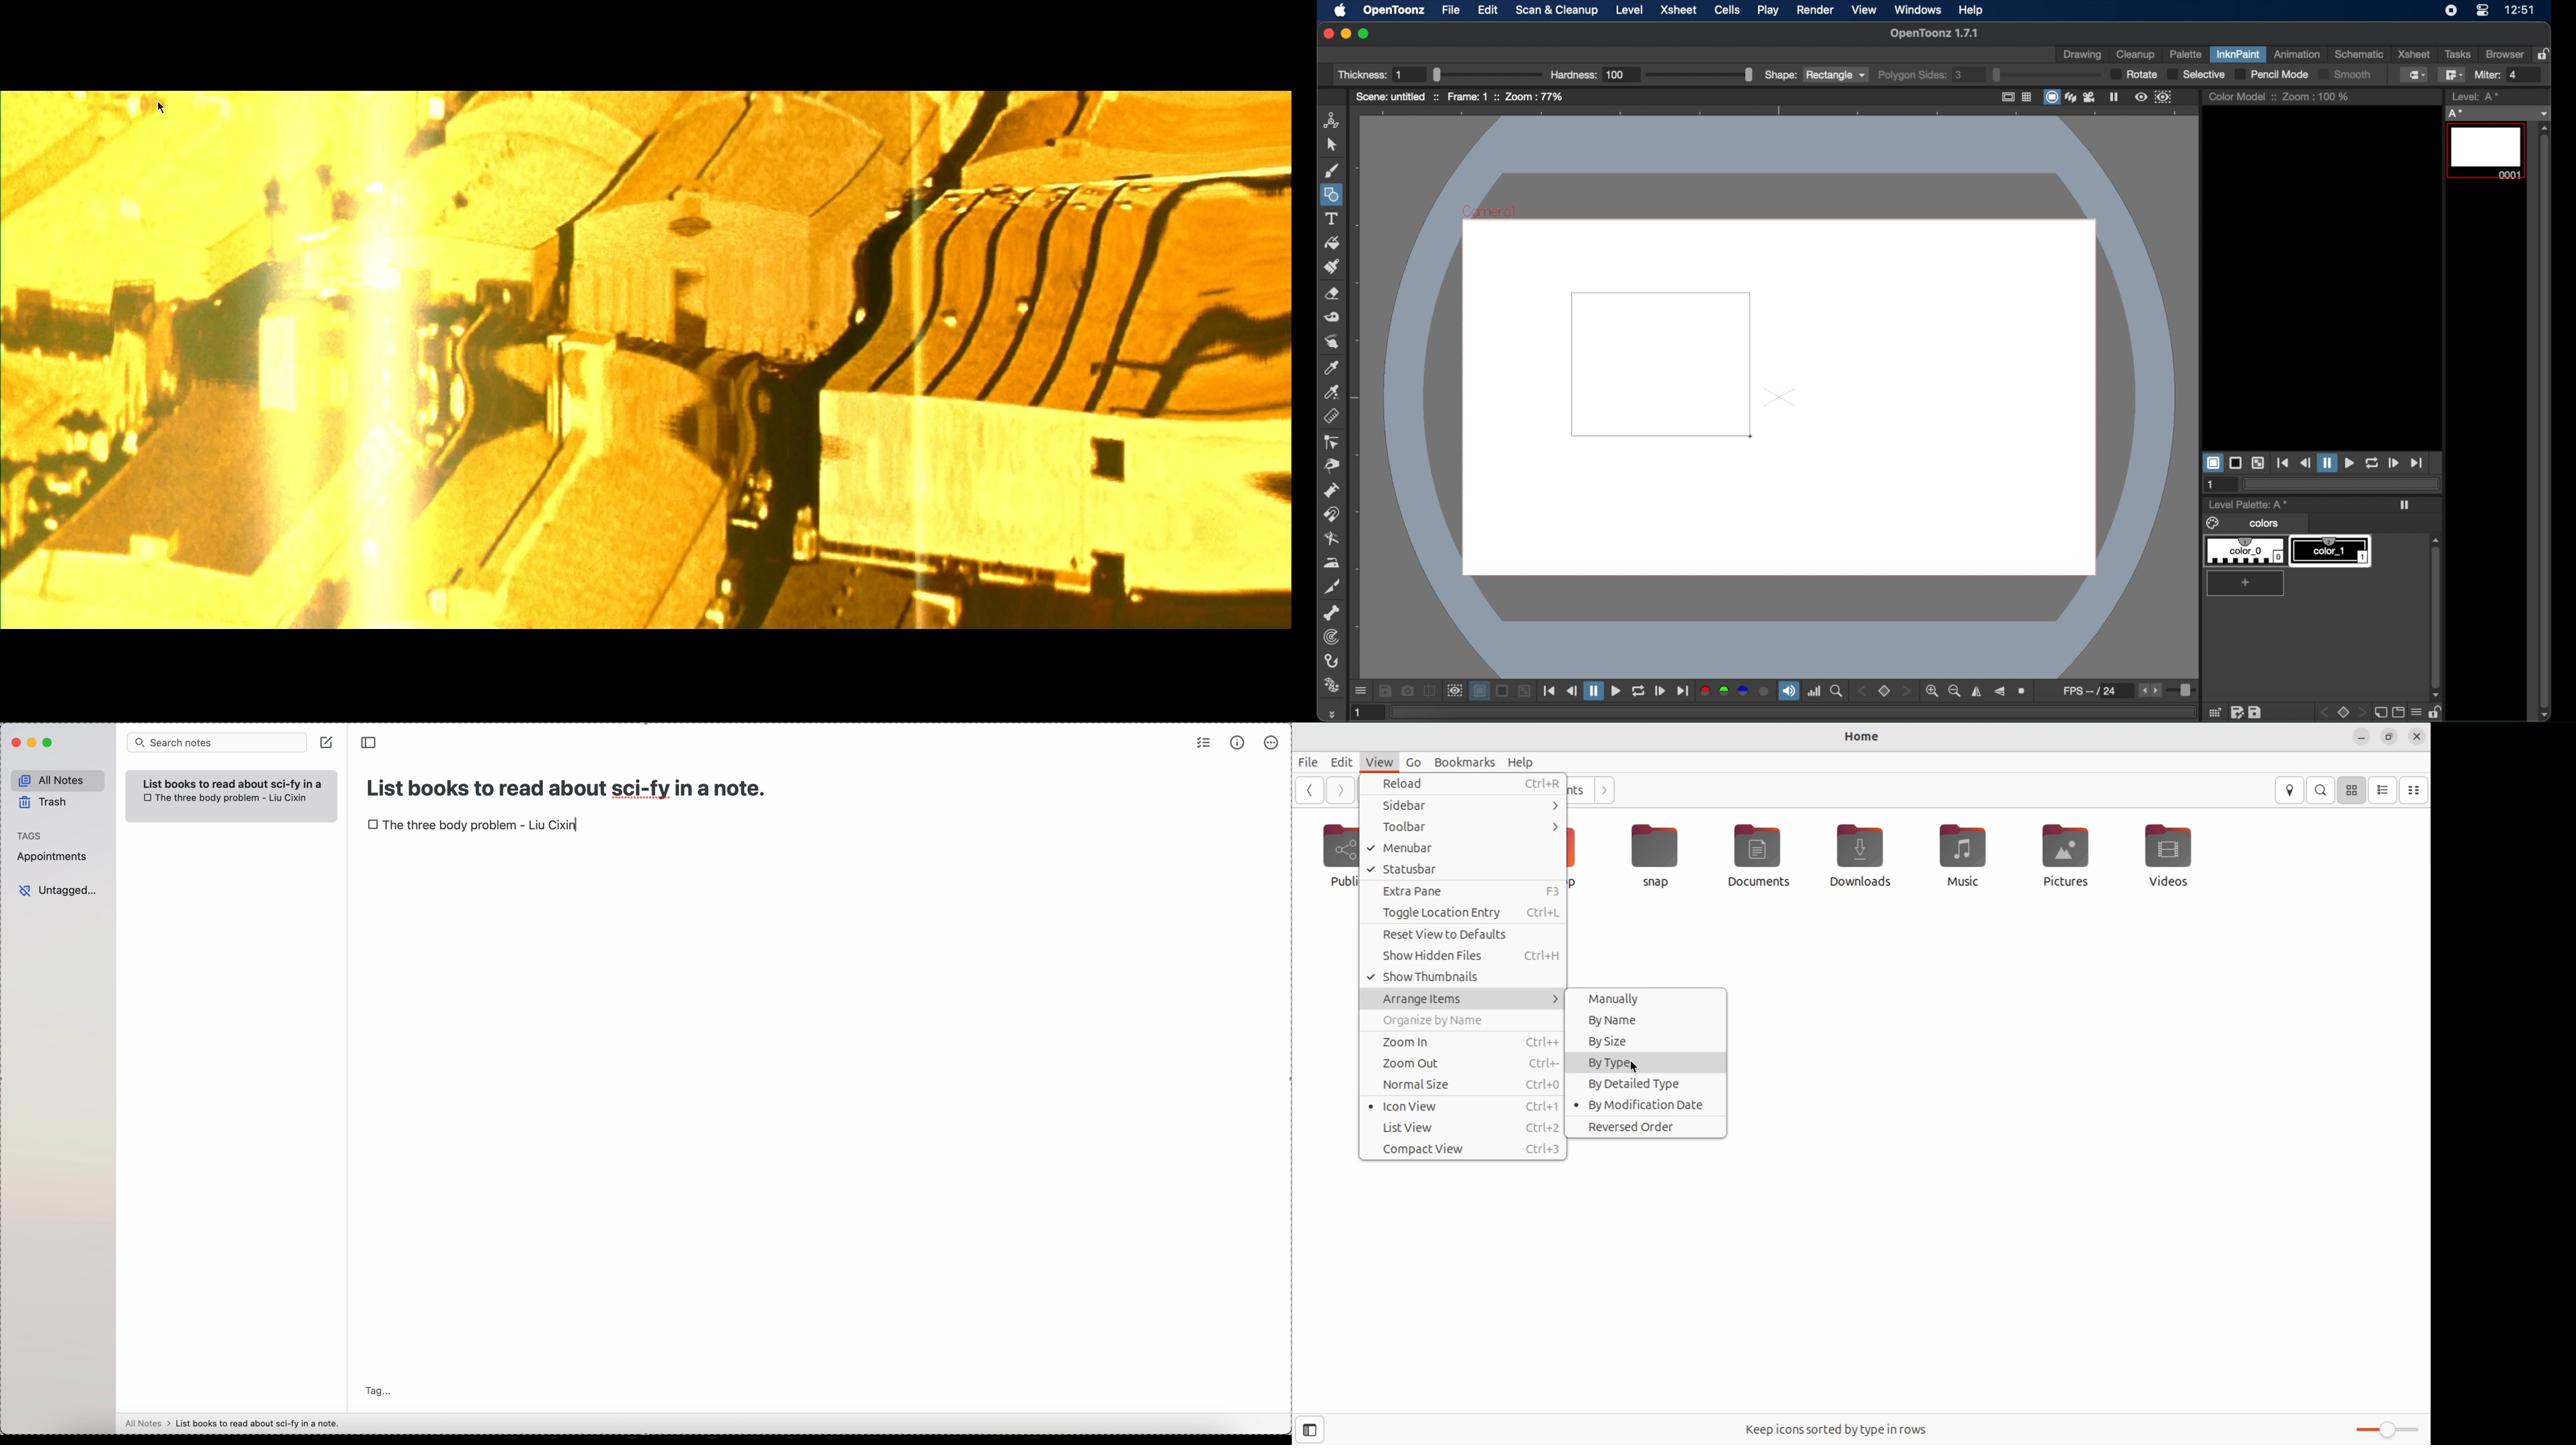  I want to click on checkbox, so click(146, 798).